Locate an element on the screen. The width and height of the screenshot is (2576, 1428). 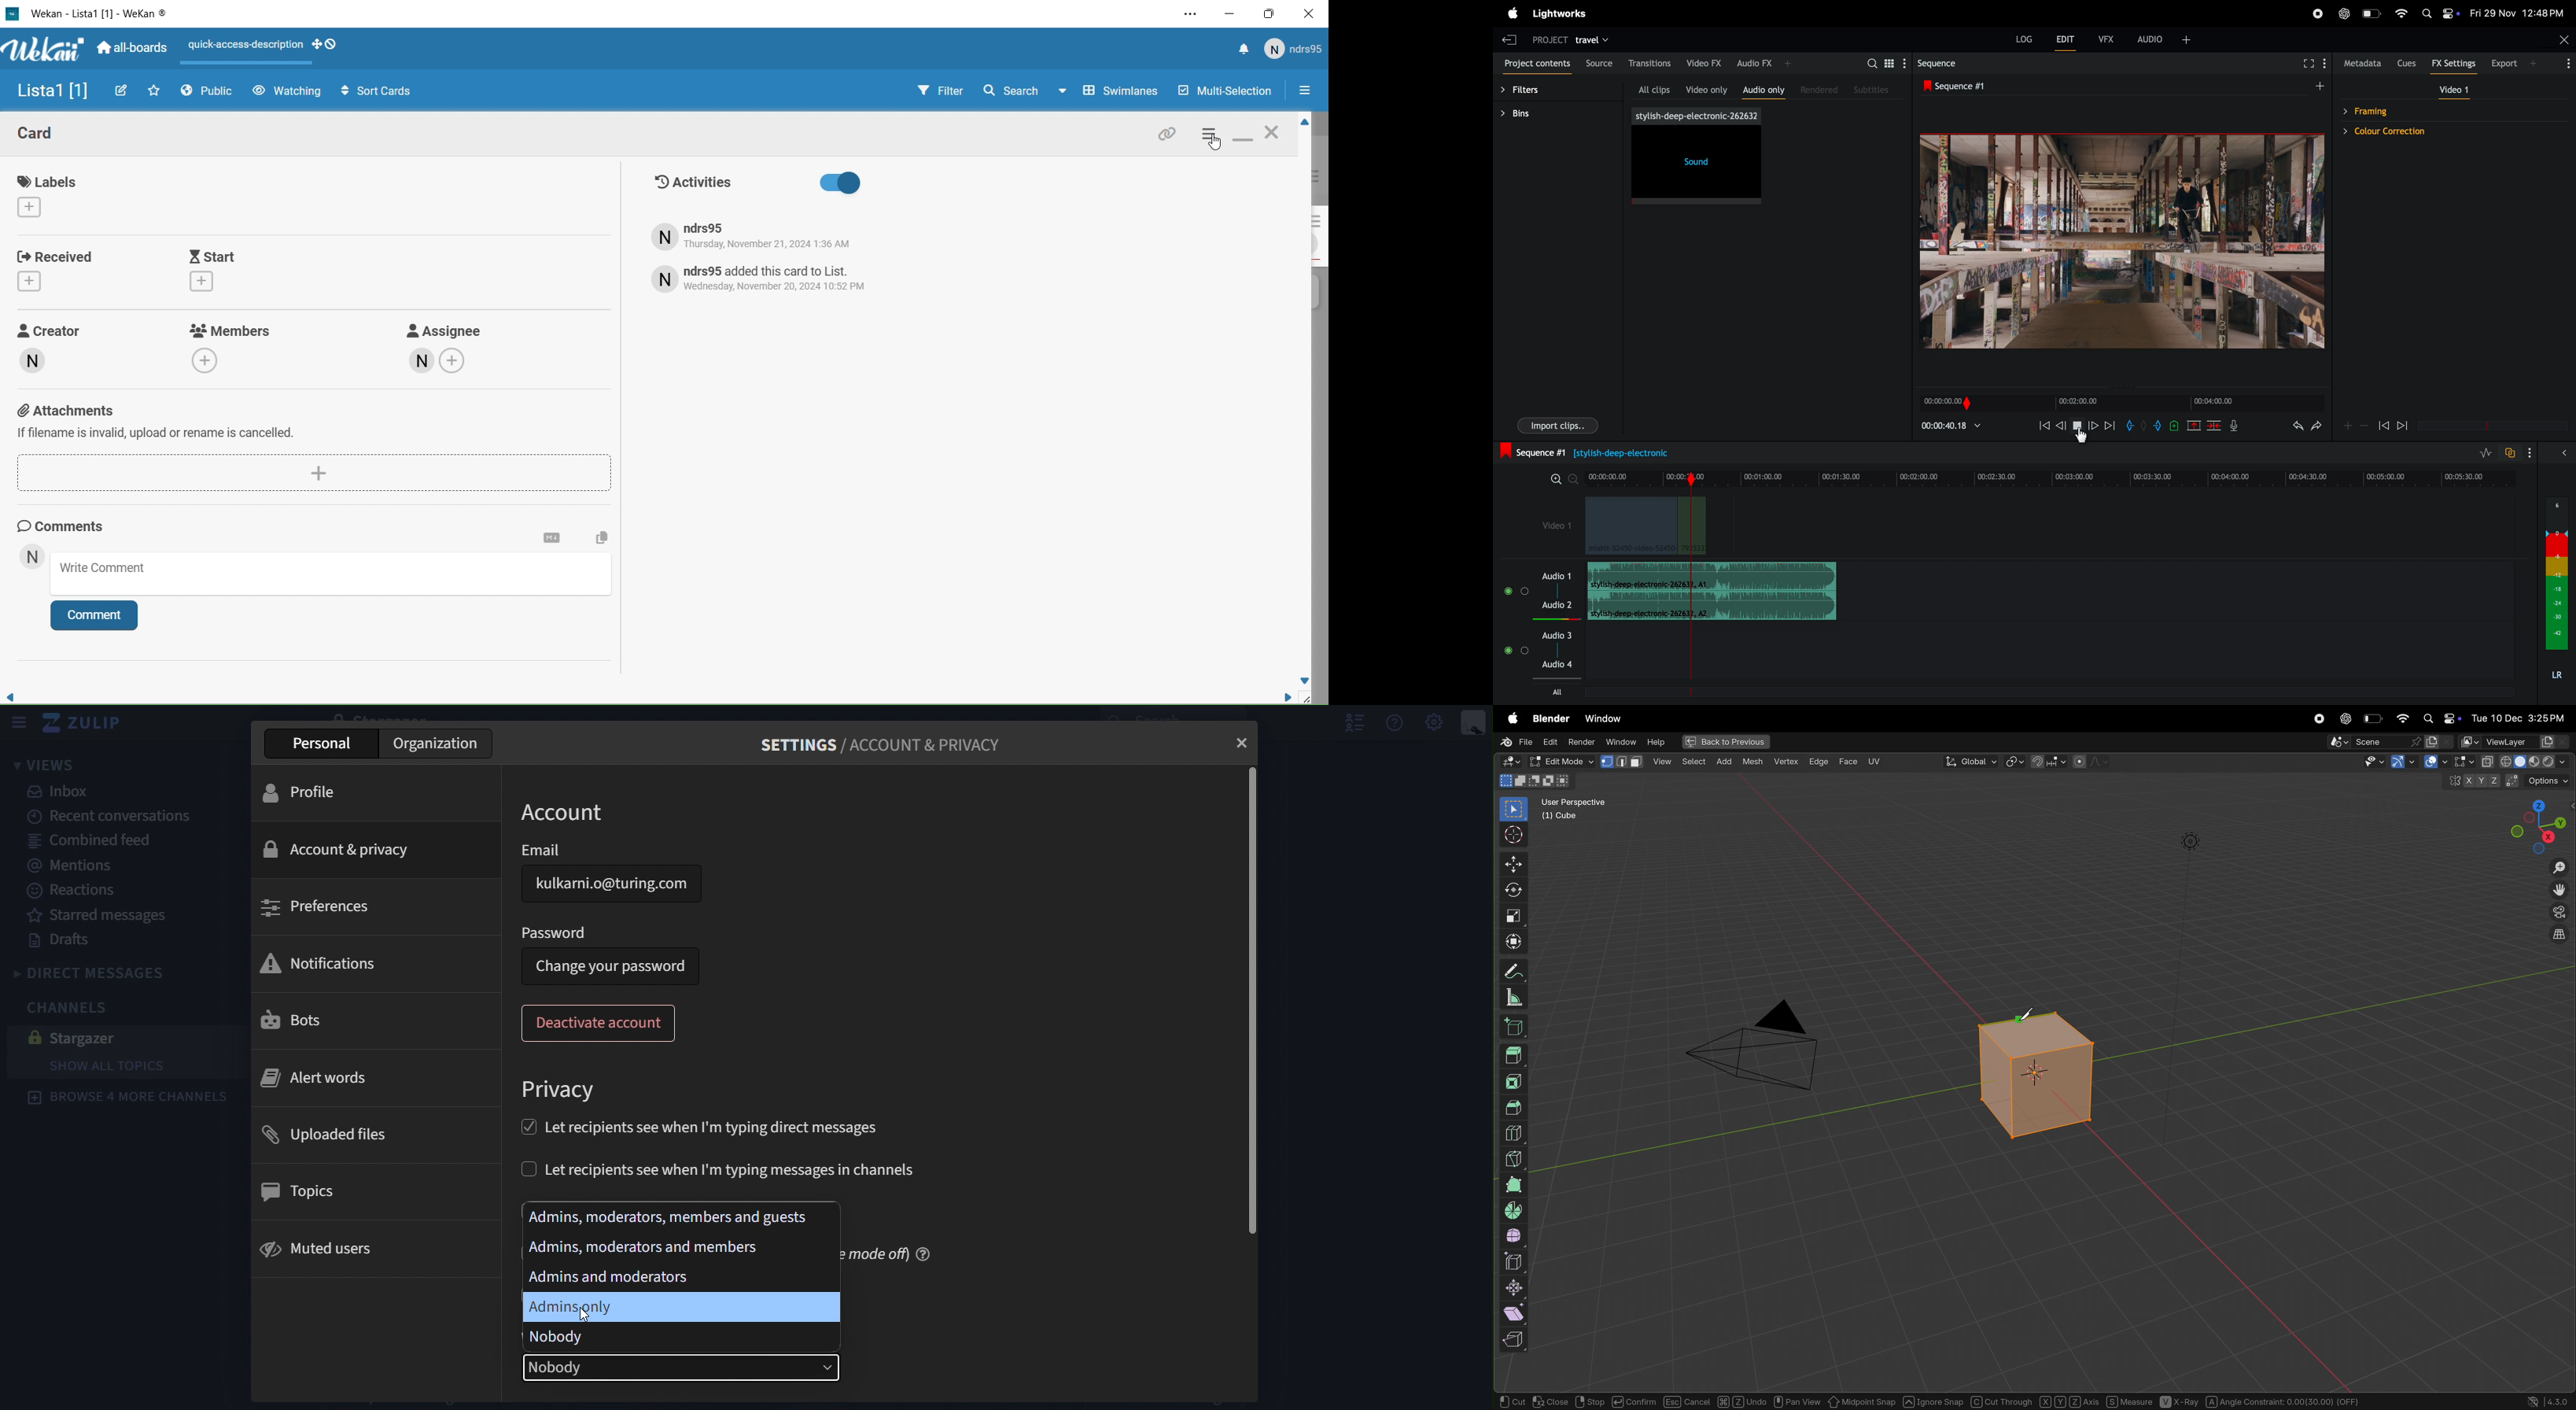
Stop is located at coordinates (1589, 1401).